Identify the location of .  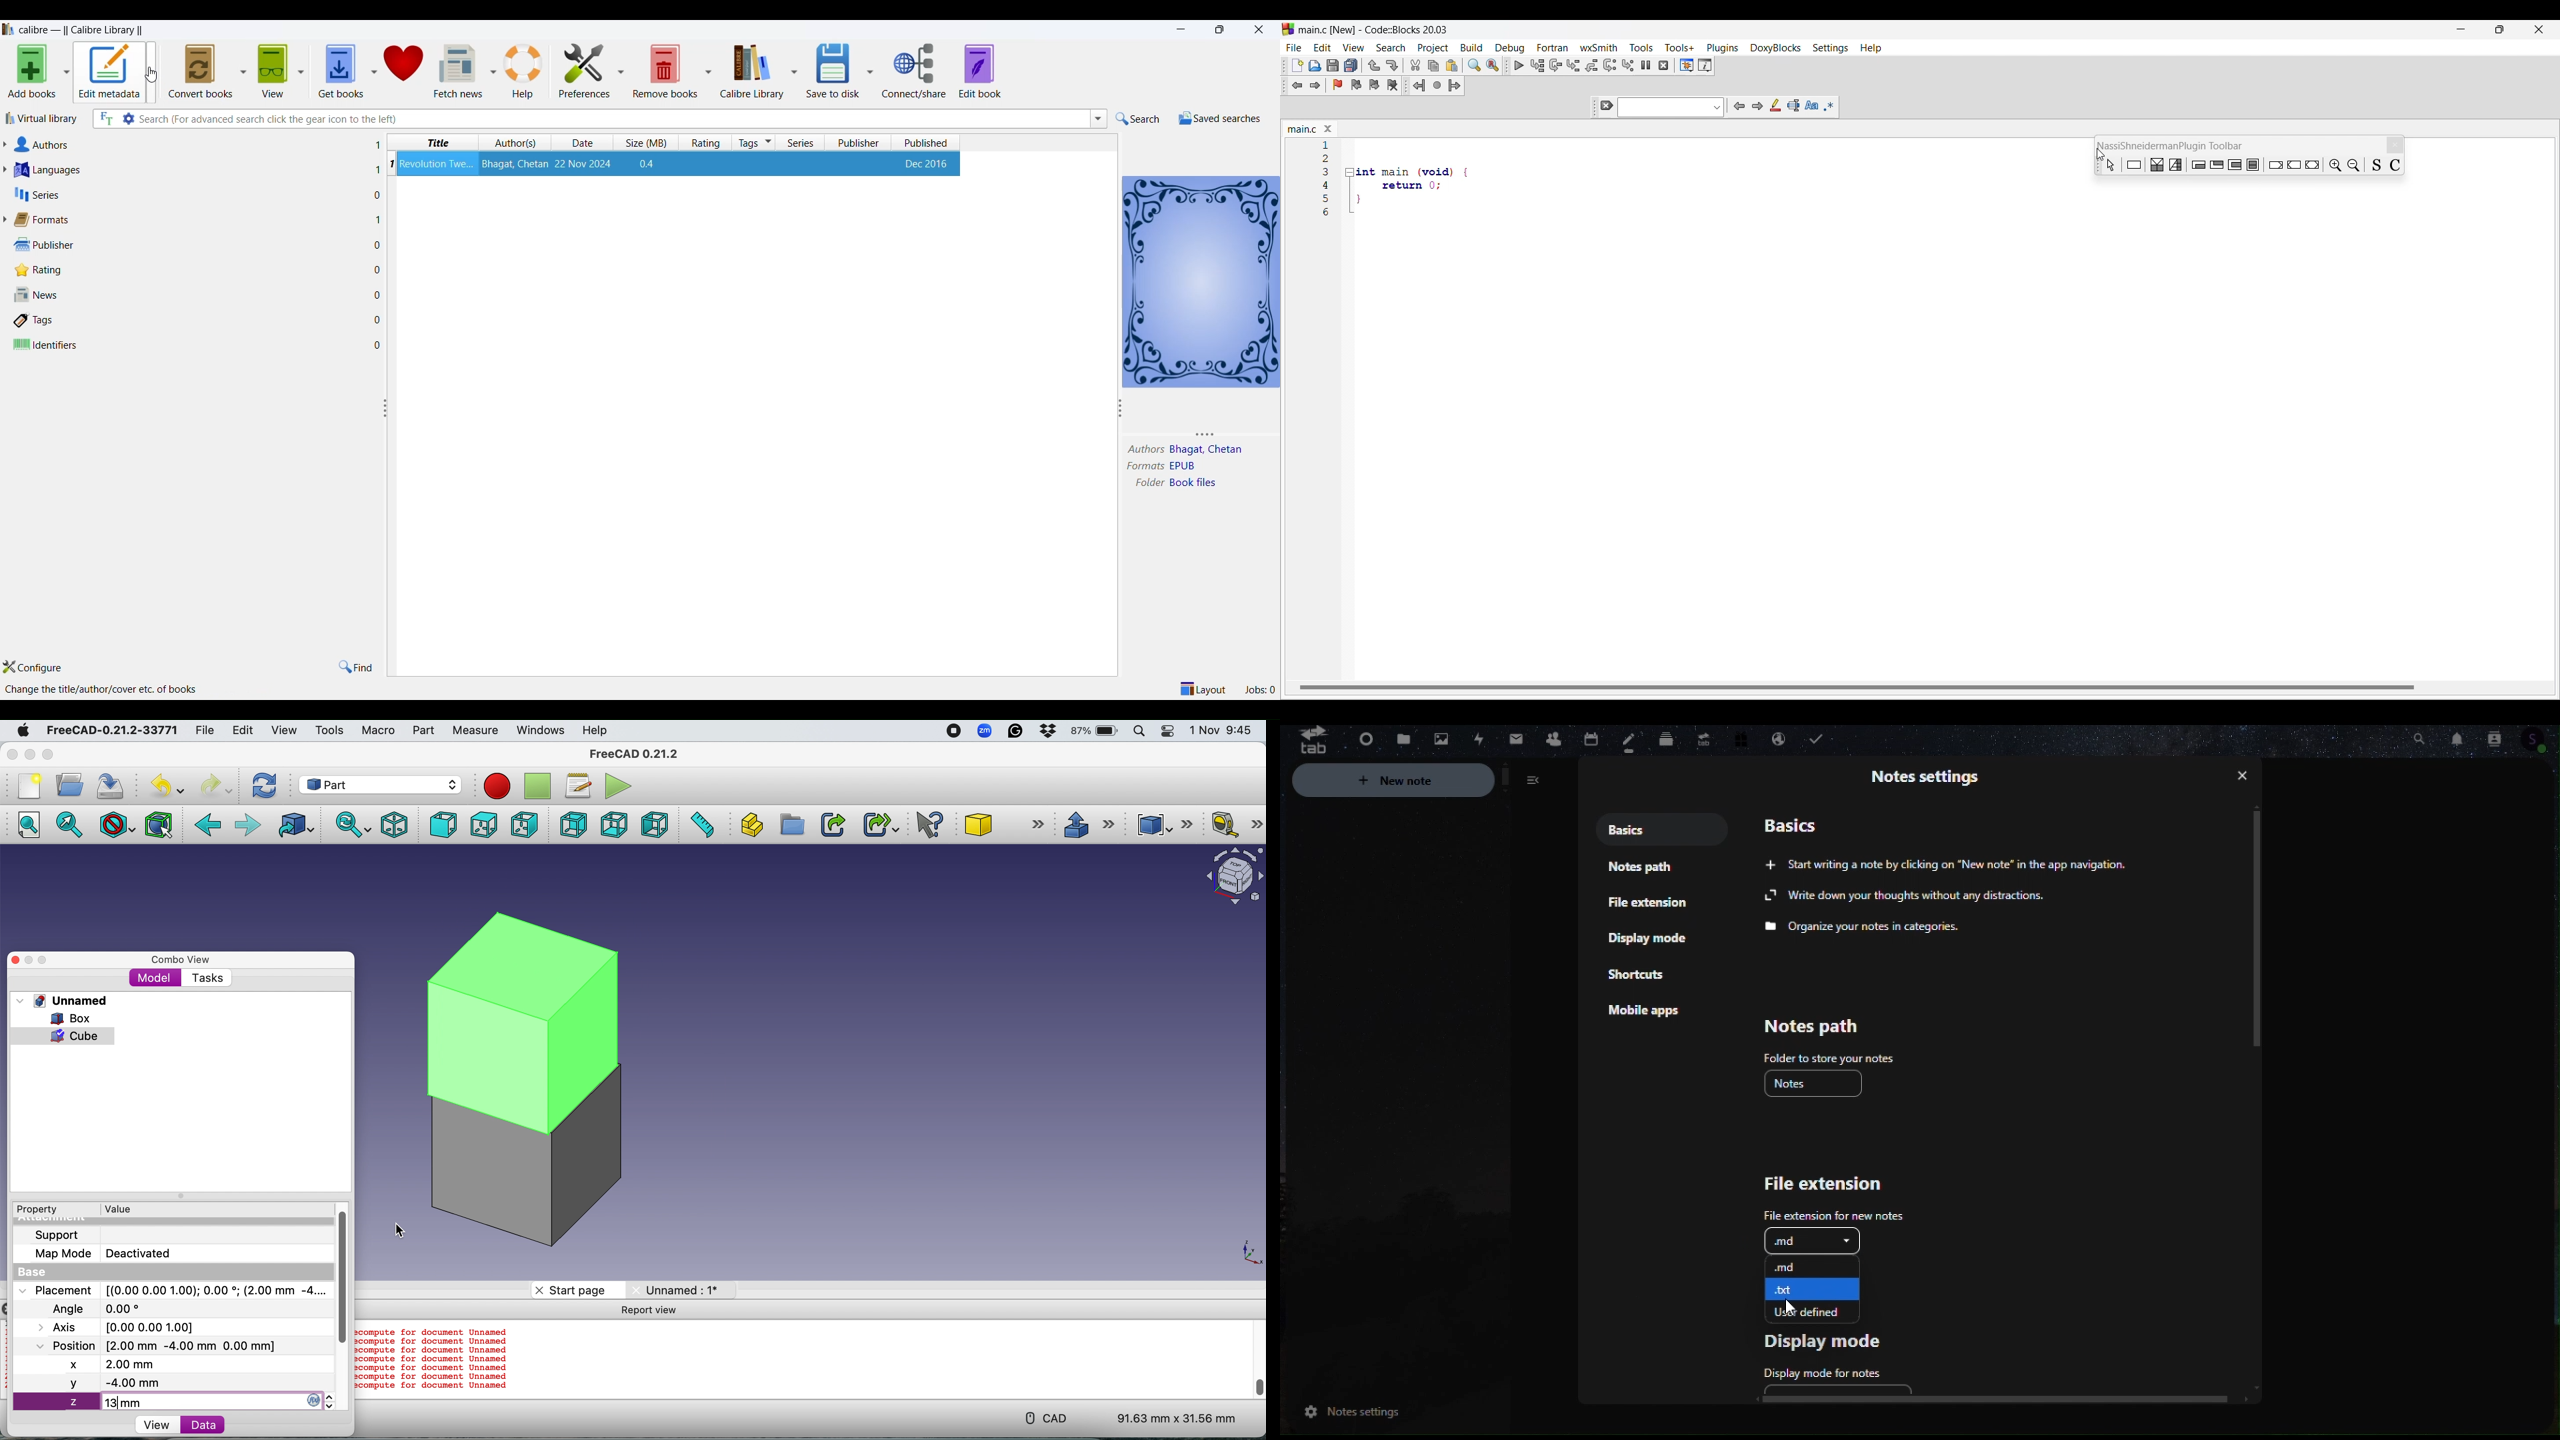
(2399, 163).